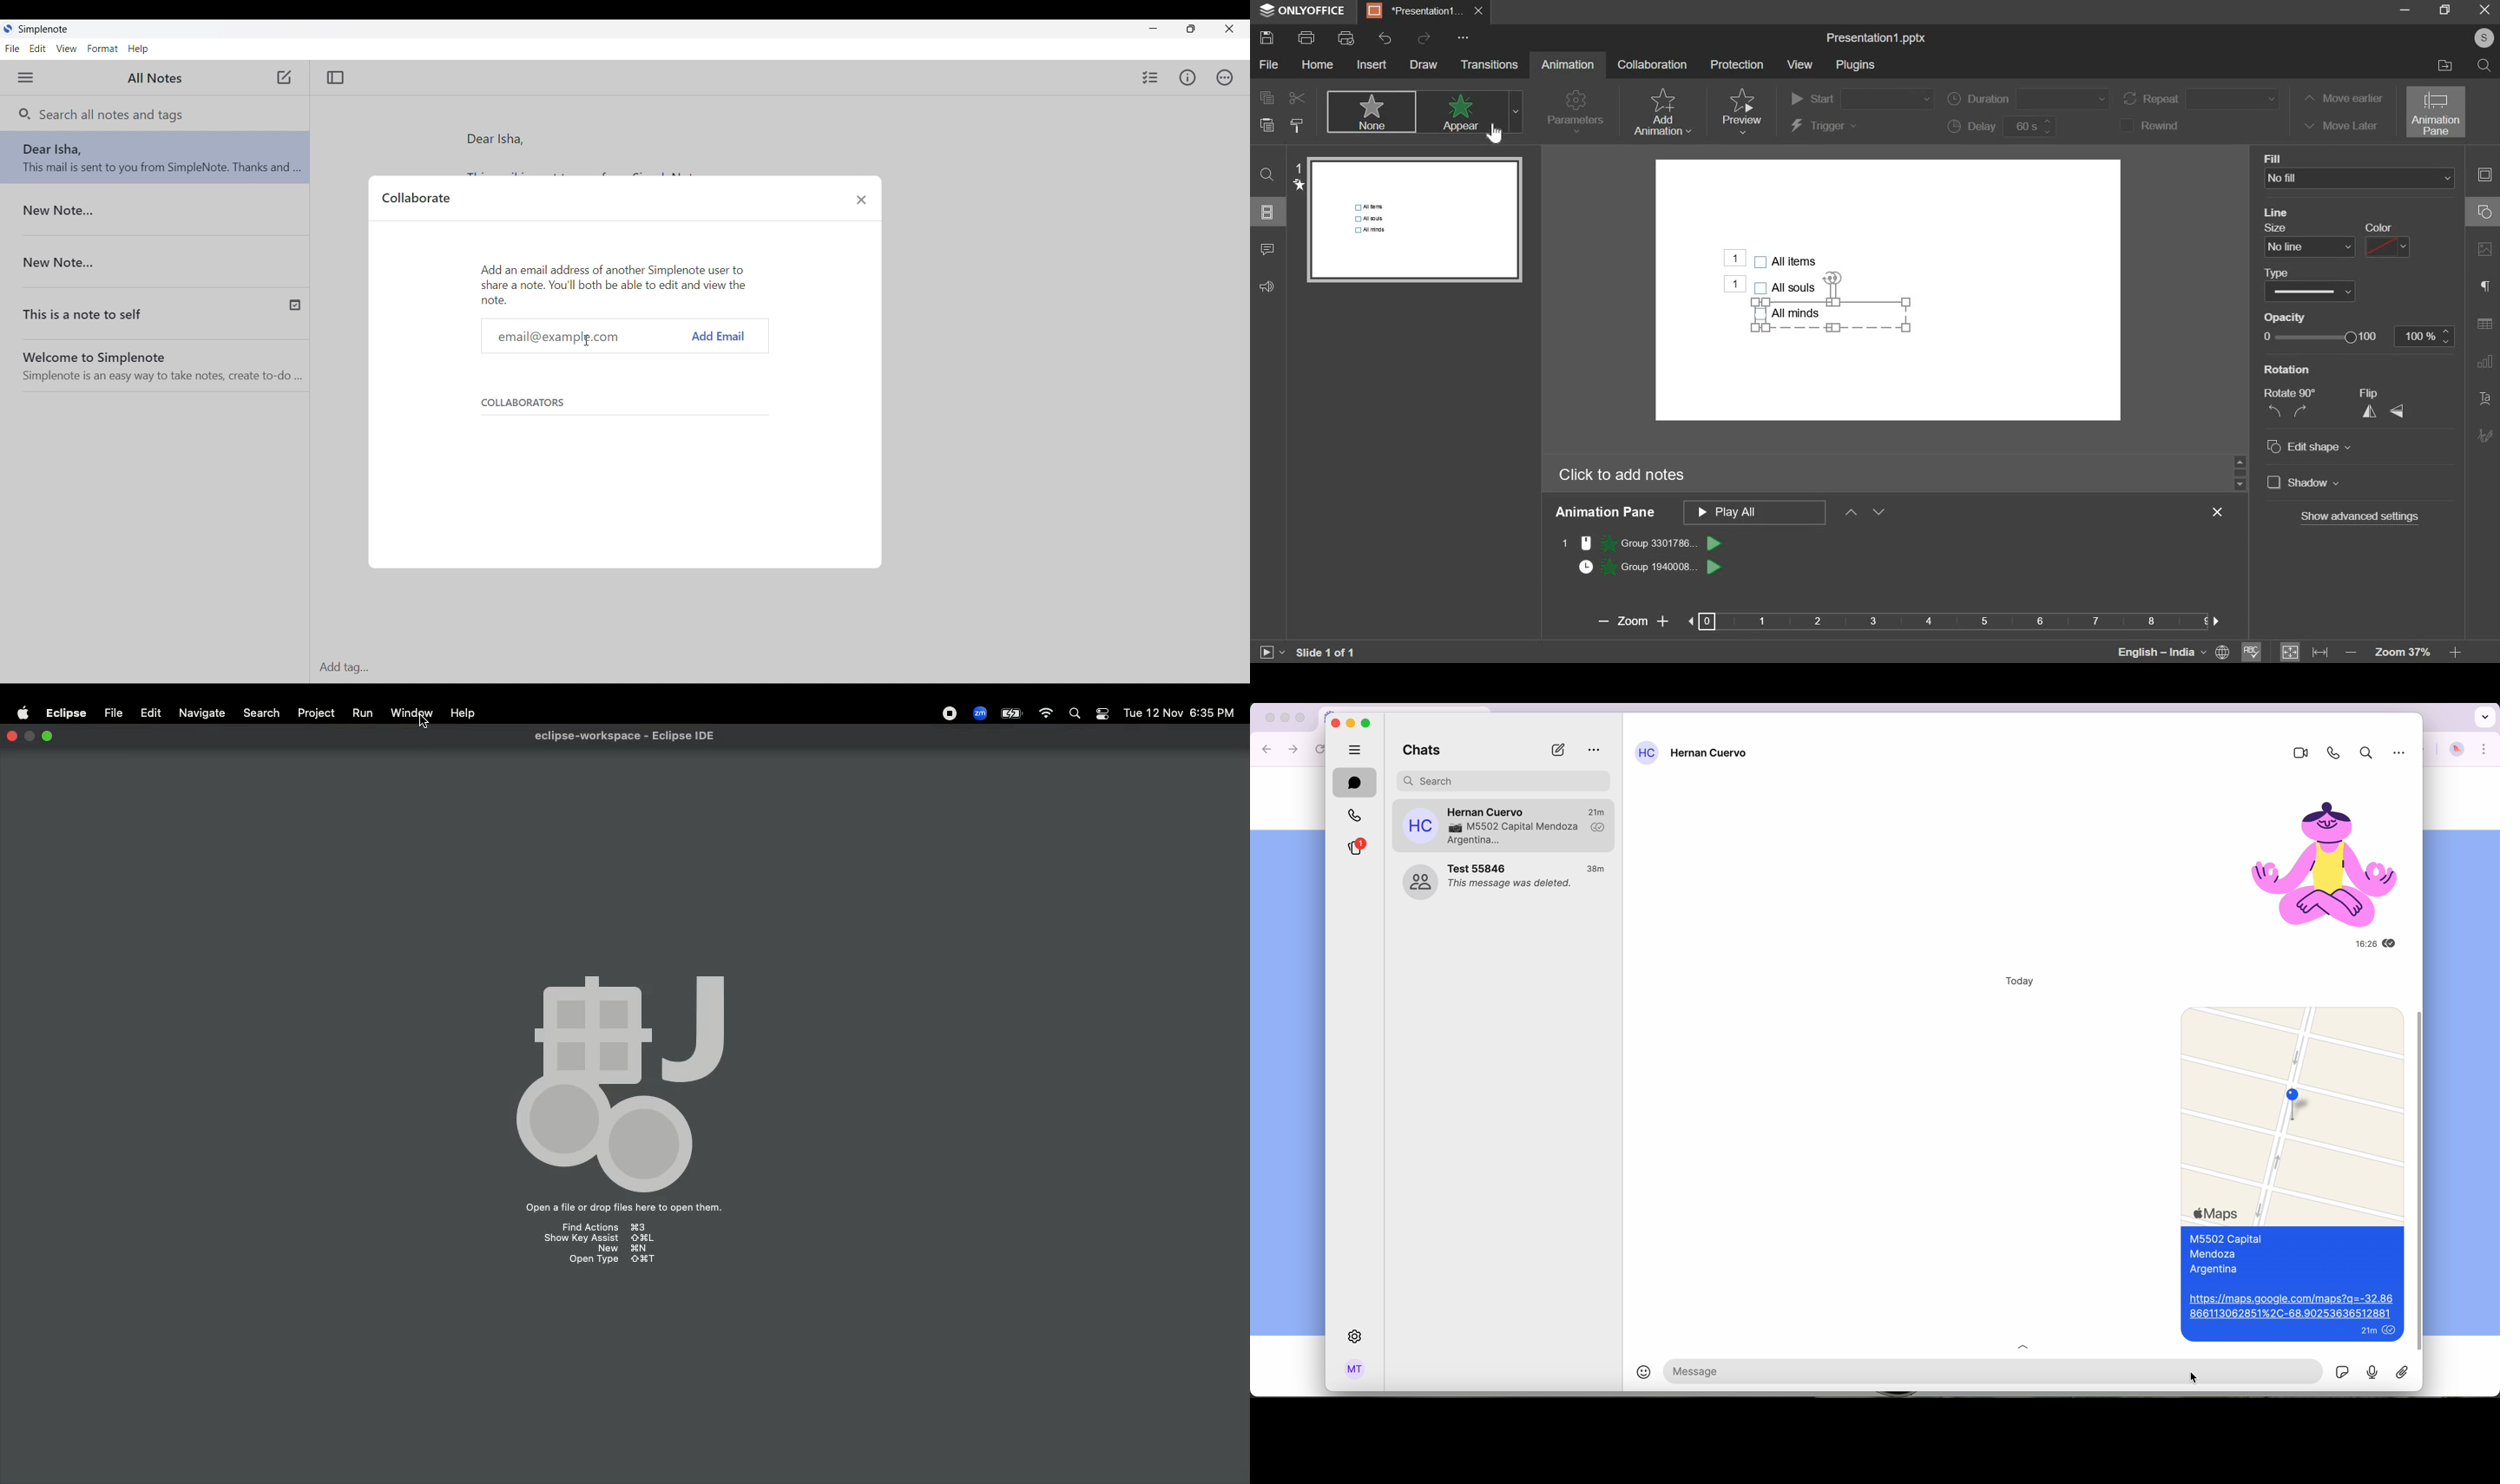  Describe the element at coordinates (2484, 716) in the screenshot. I see `search tabs` at that location.